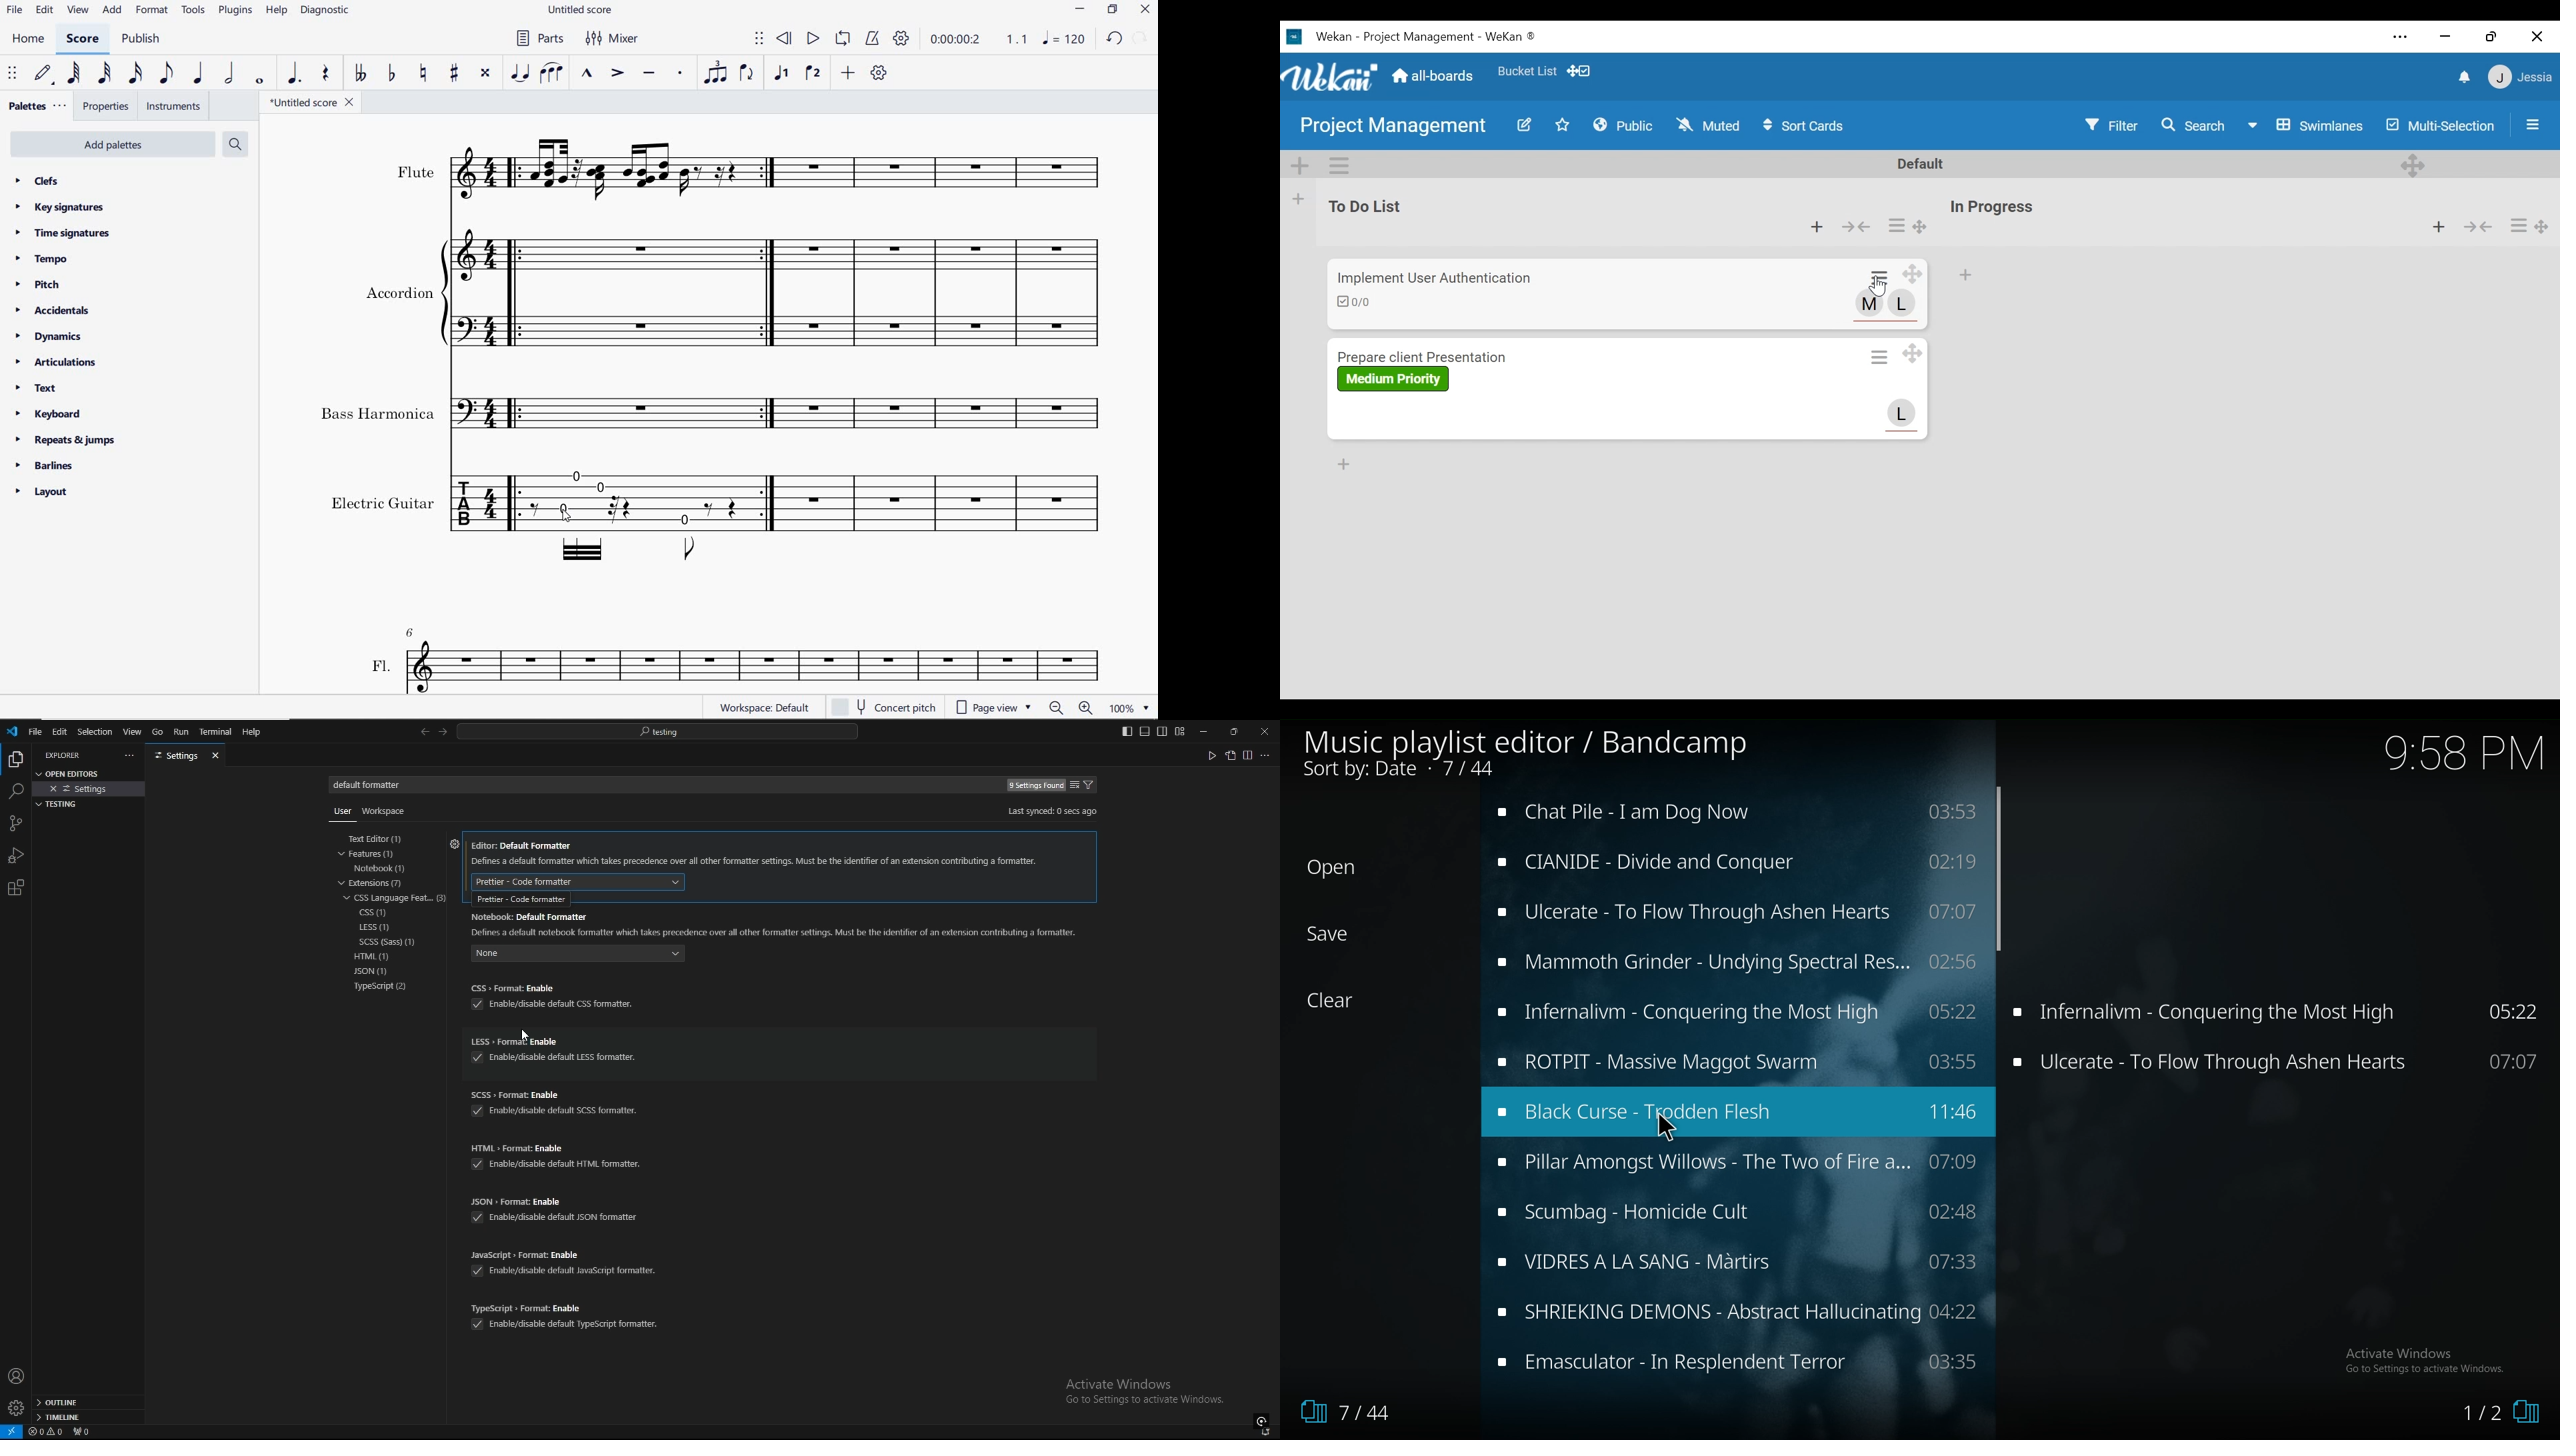 The image size is (2576, 1456). I want to click on flip direction, so click(748, 73).